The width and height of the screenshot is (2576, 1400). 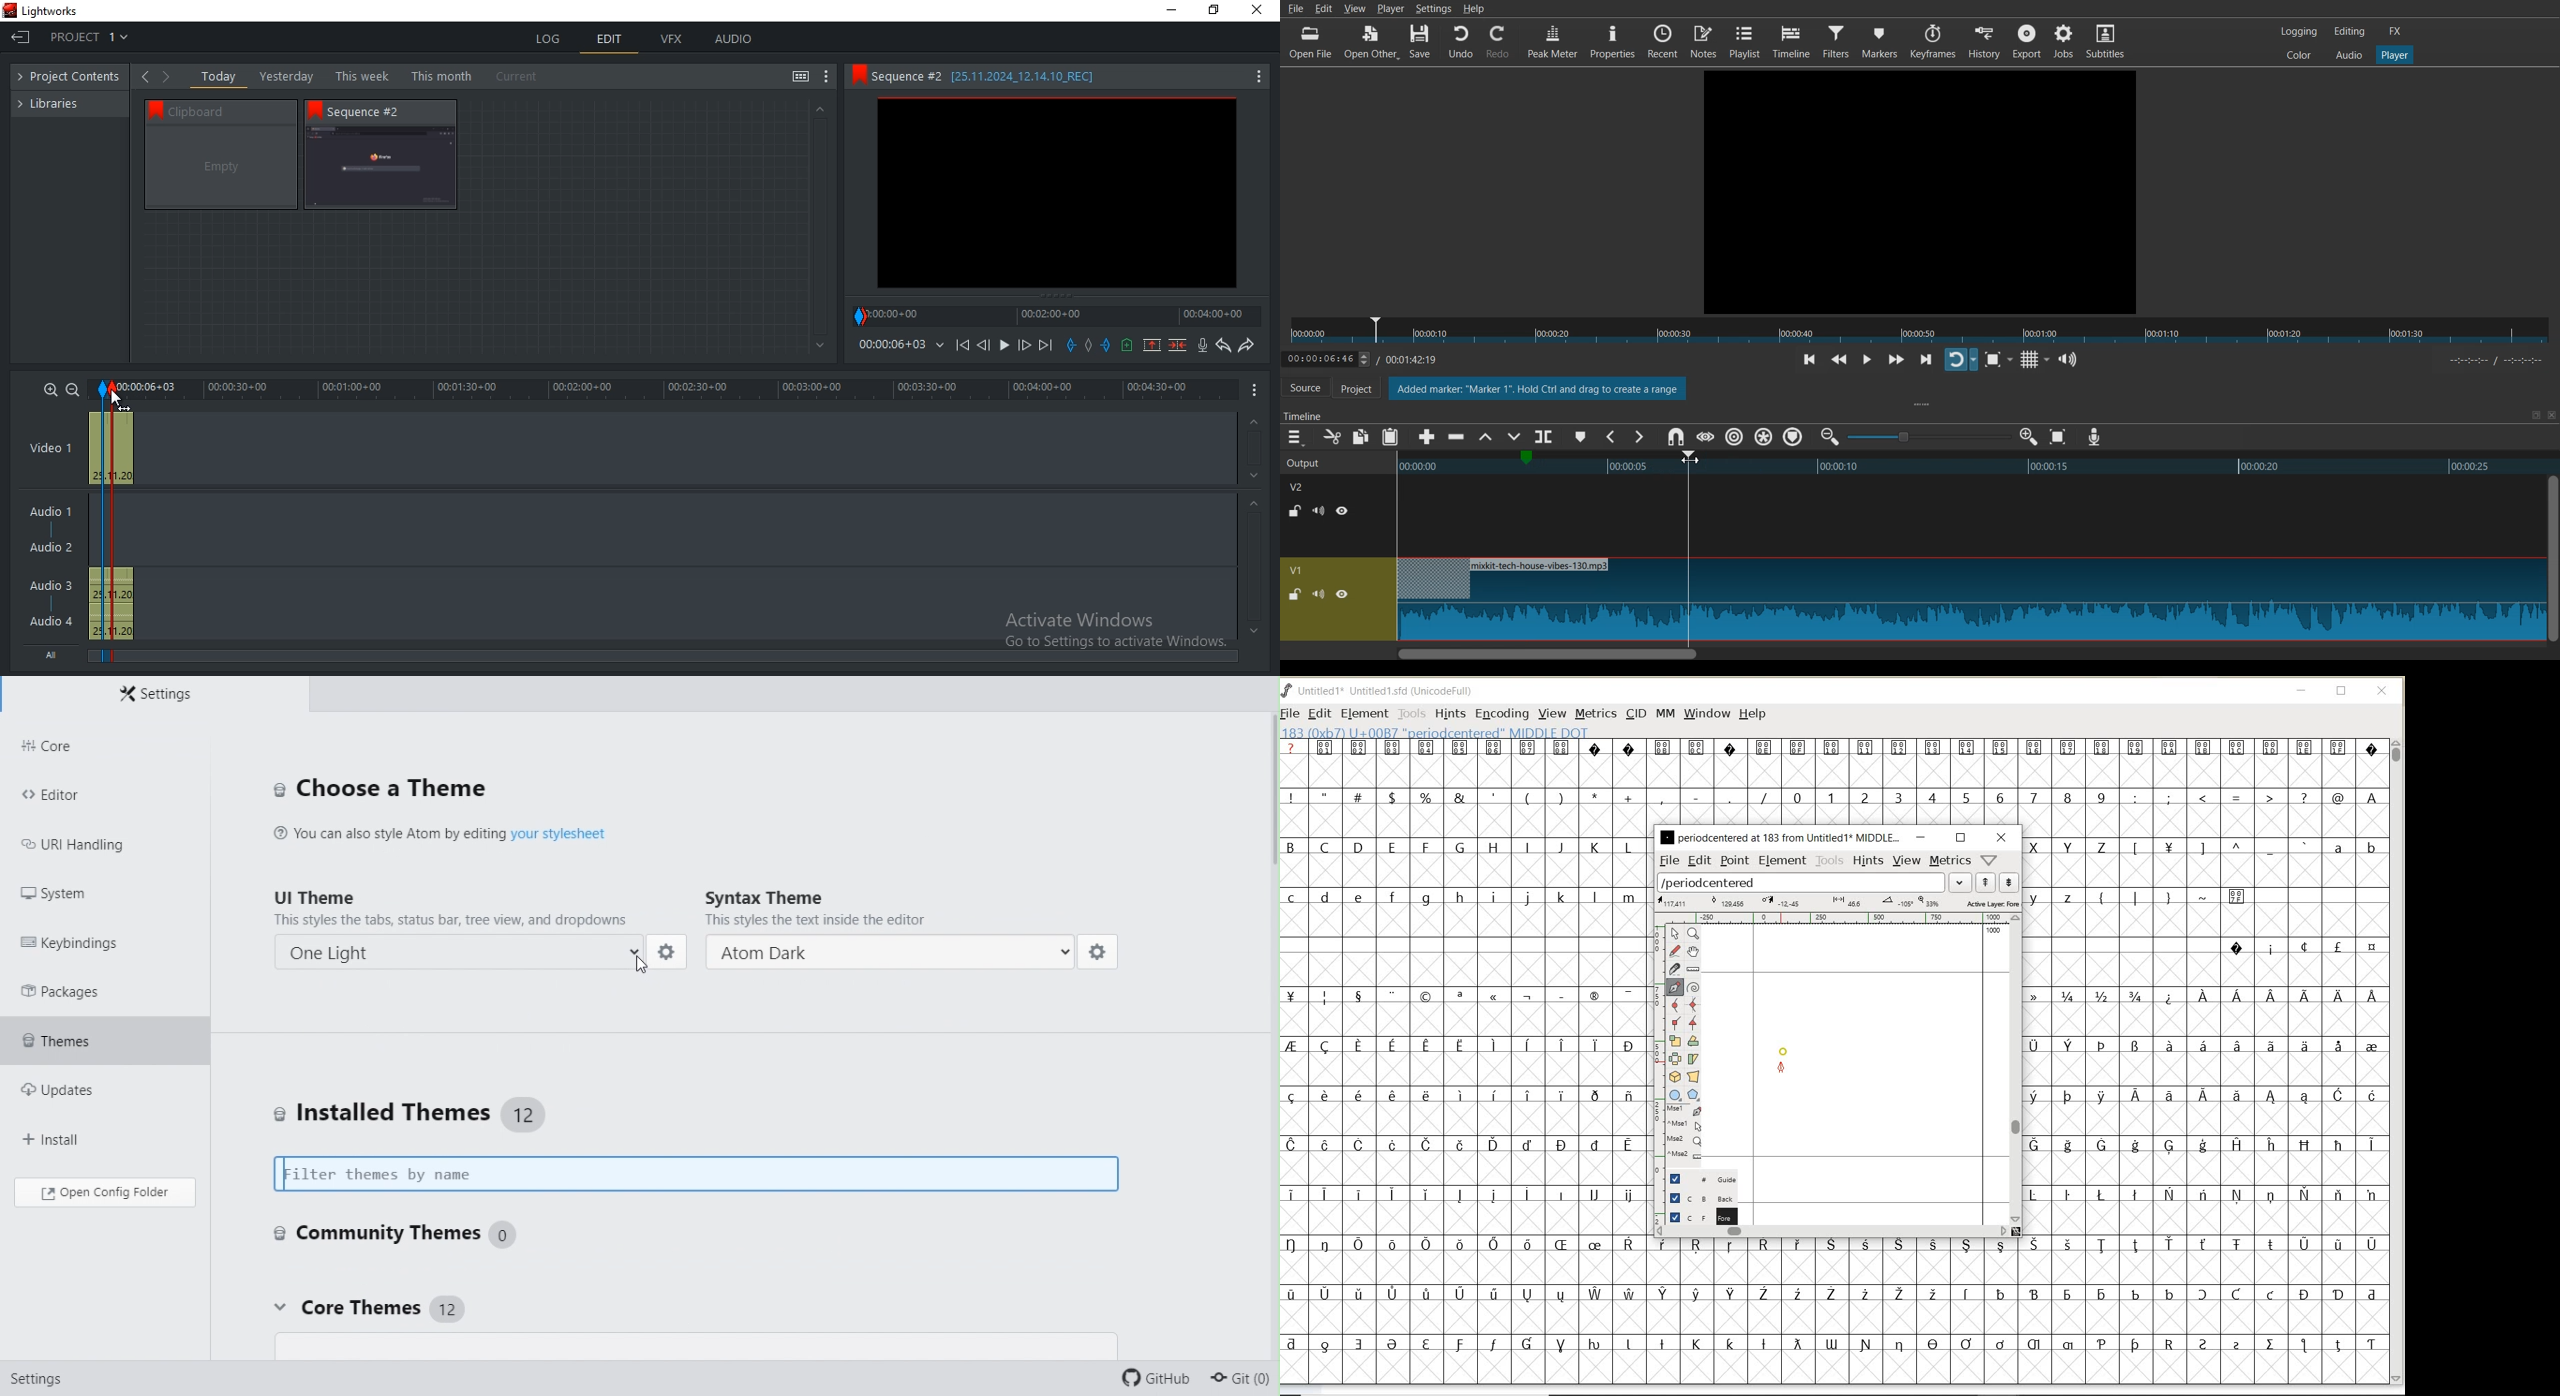 What do you see at coordinates (1045, 346) in the screenshot?
I see `Move forward` at bounding box center [1045, 346].